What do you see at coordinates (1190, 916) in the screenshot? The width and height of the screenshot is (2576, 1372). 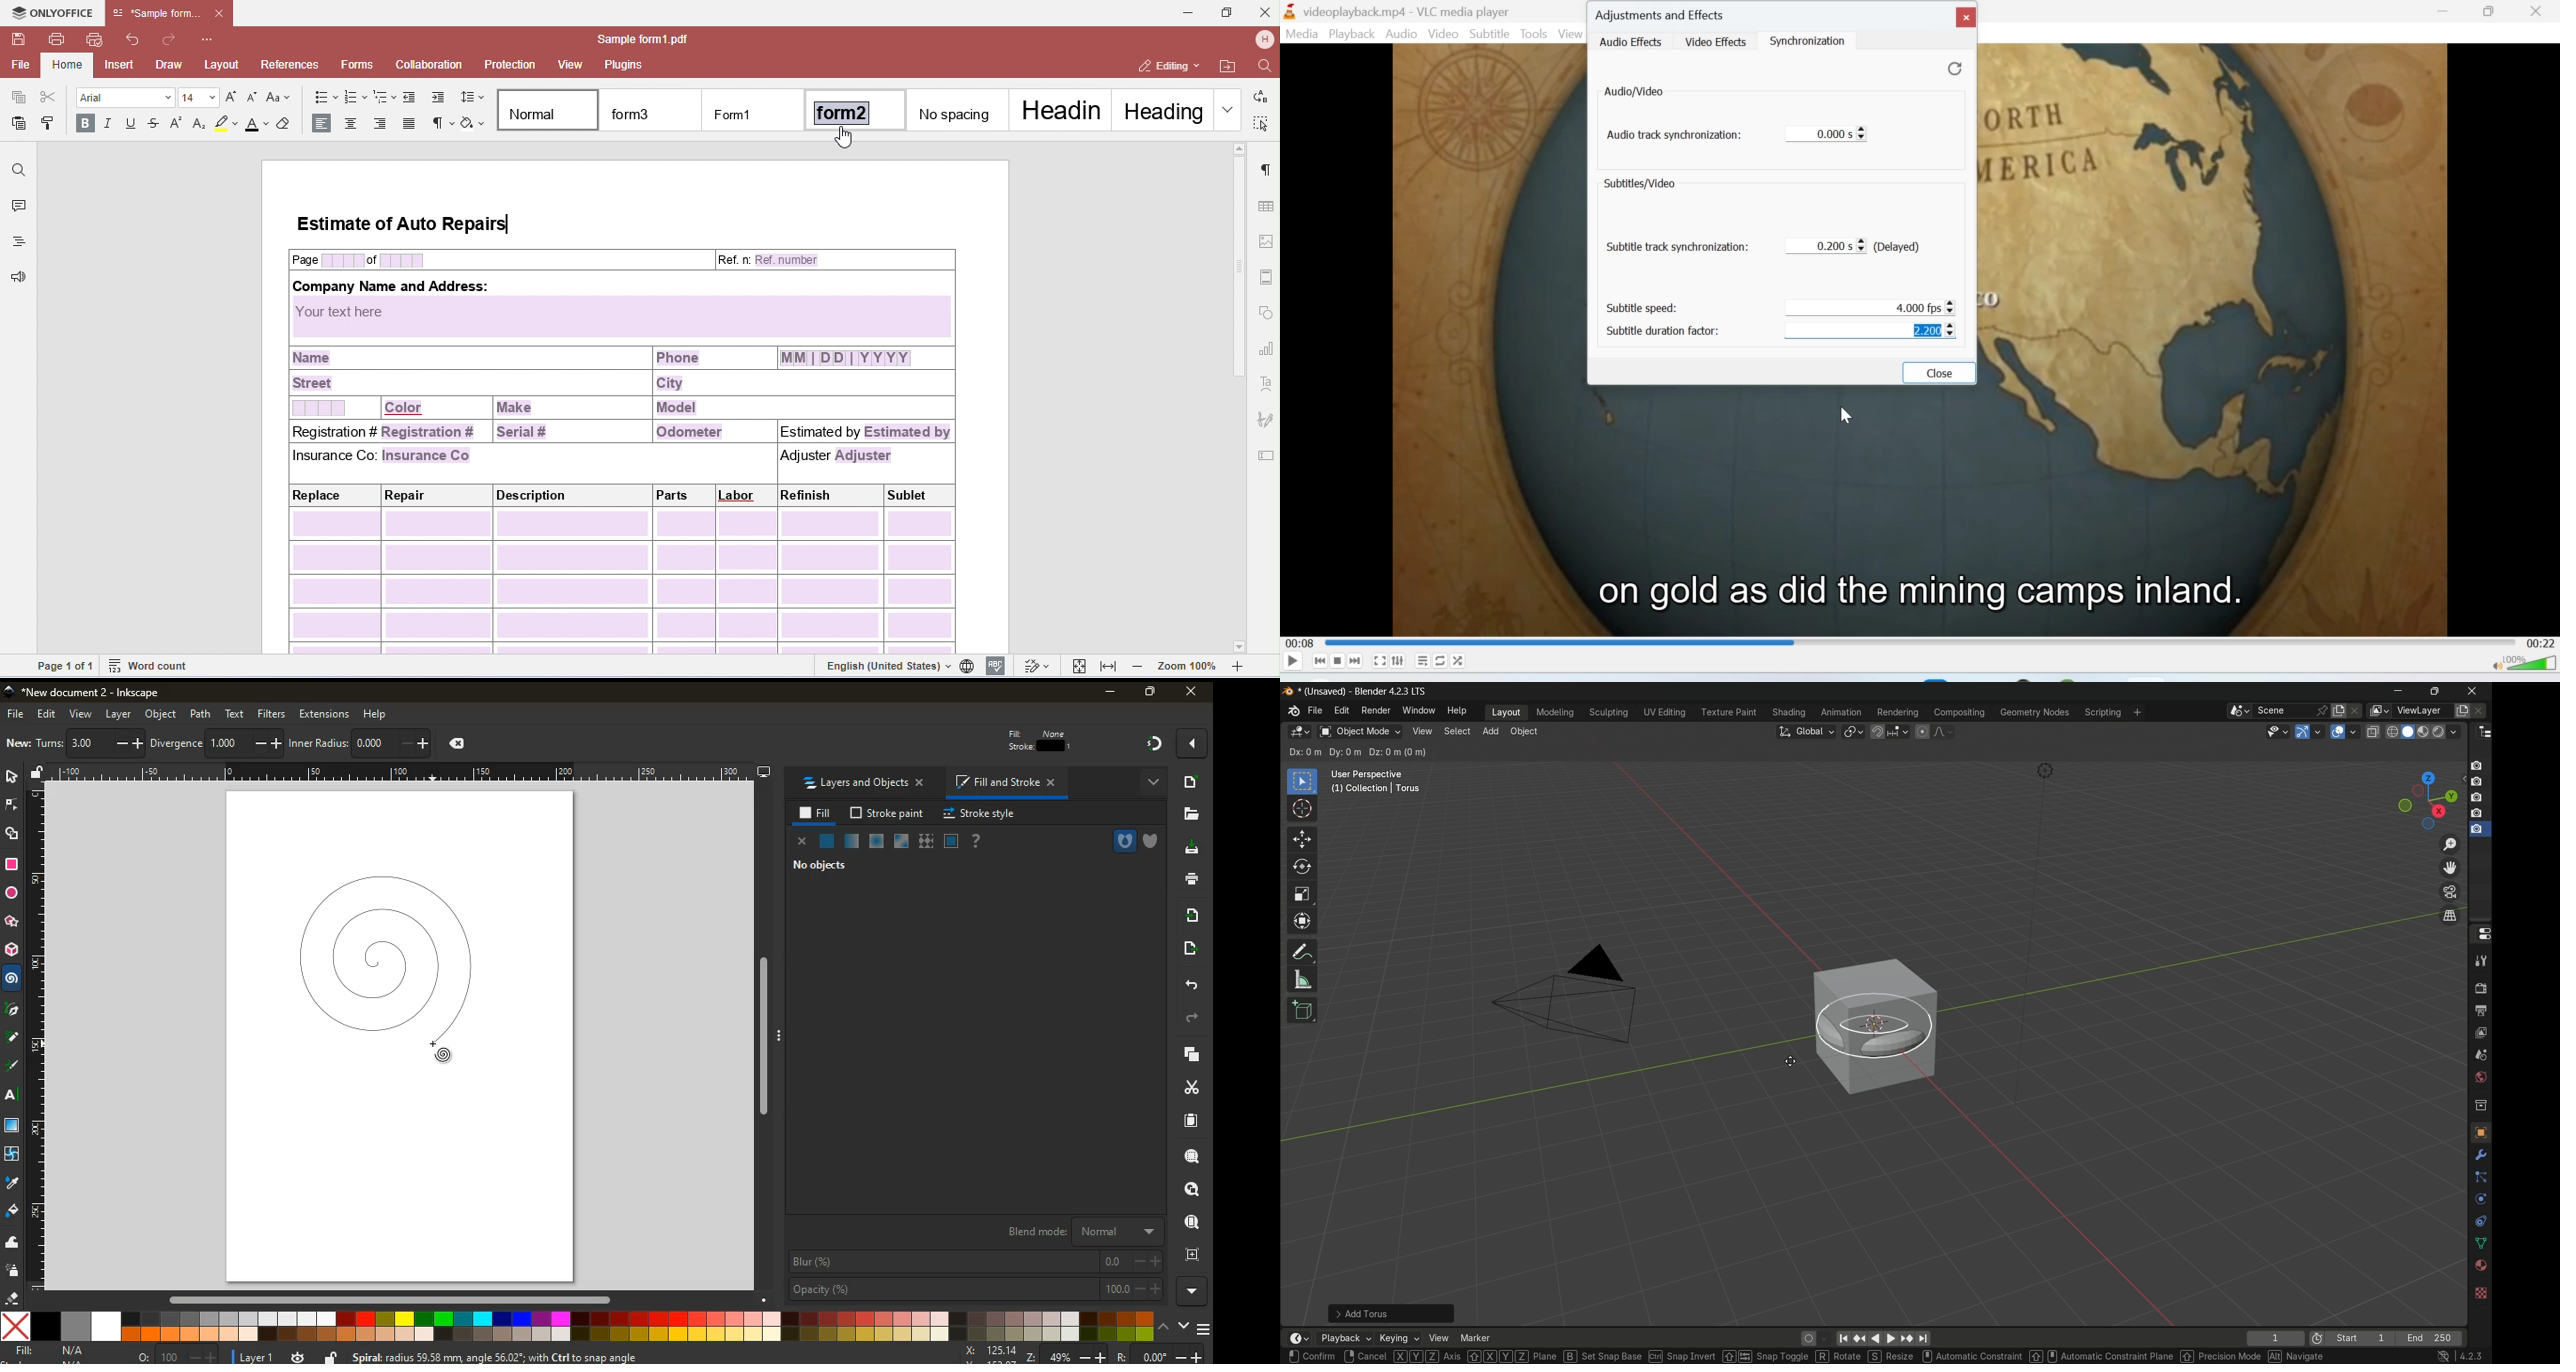 I see `receive` at bounding box center [1190, 916].